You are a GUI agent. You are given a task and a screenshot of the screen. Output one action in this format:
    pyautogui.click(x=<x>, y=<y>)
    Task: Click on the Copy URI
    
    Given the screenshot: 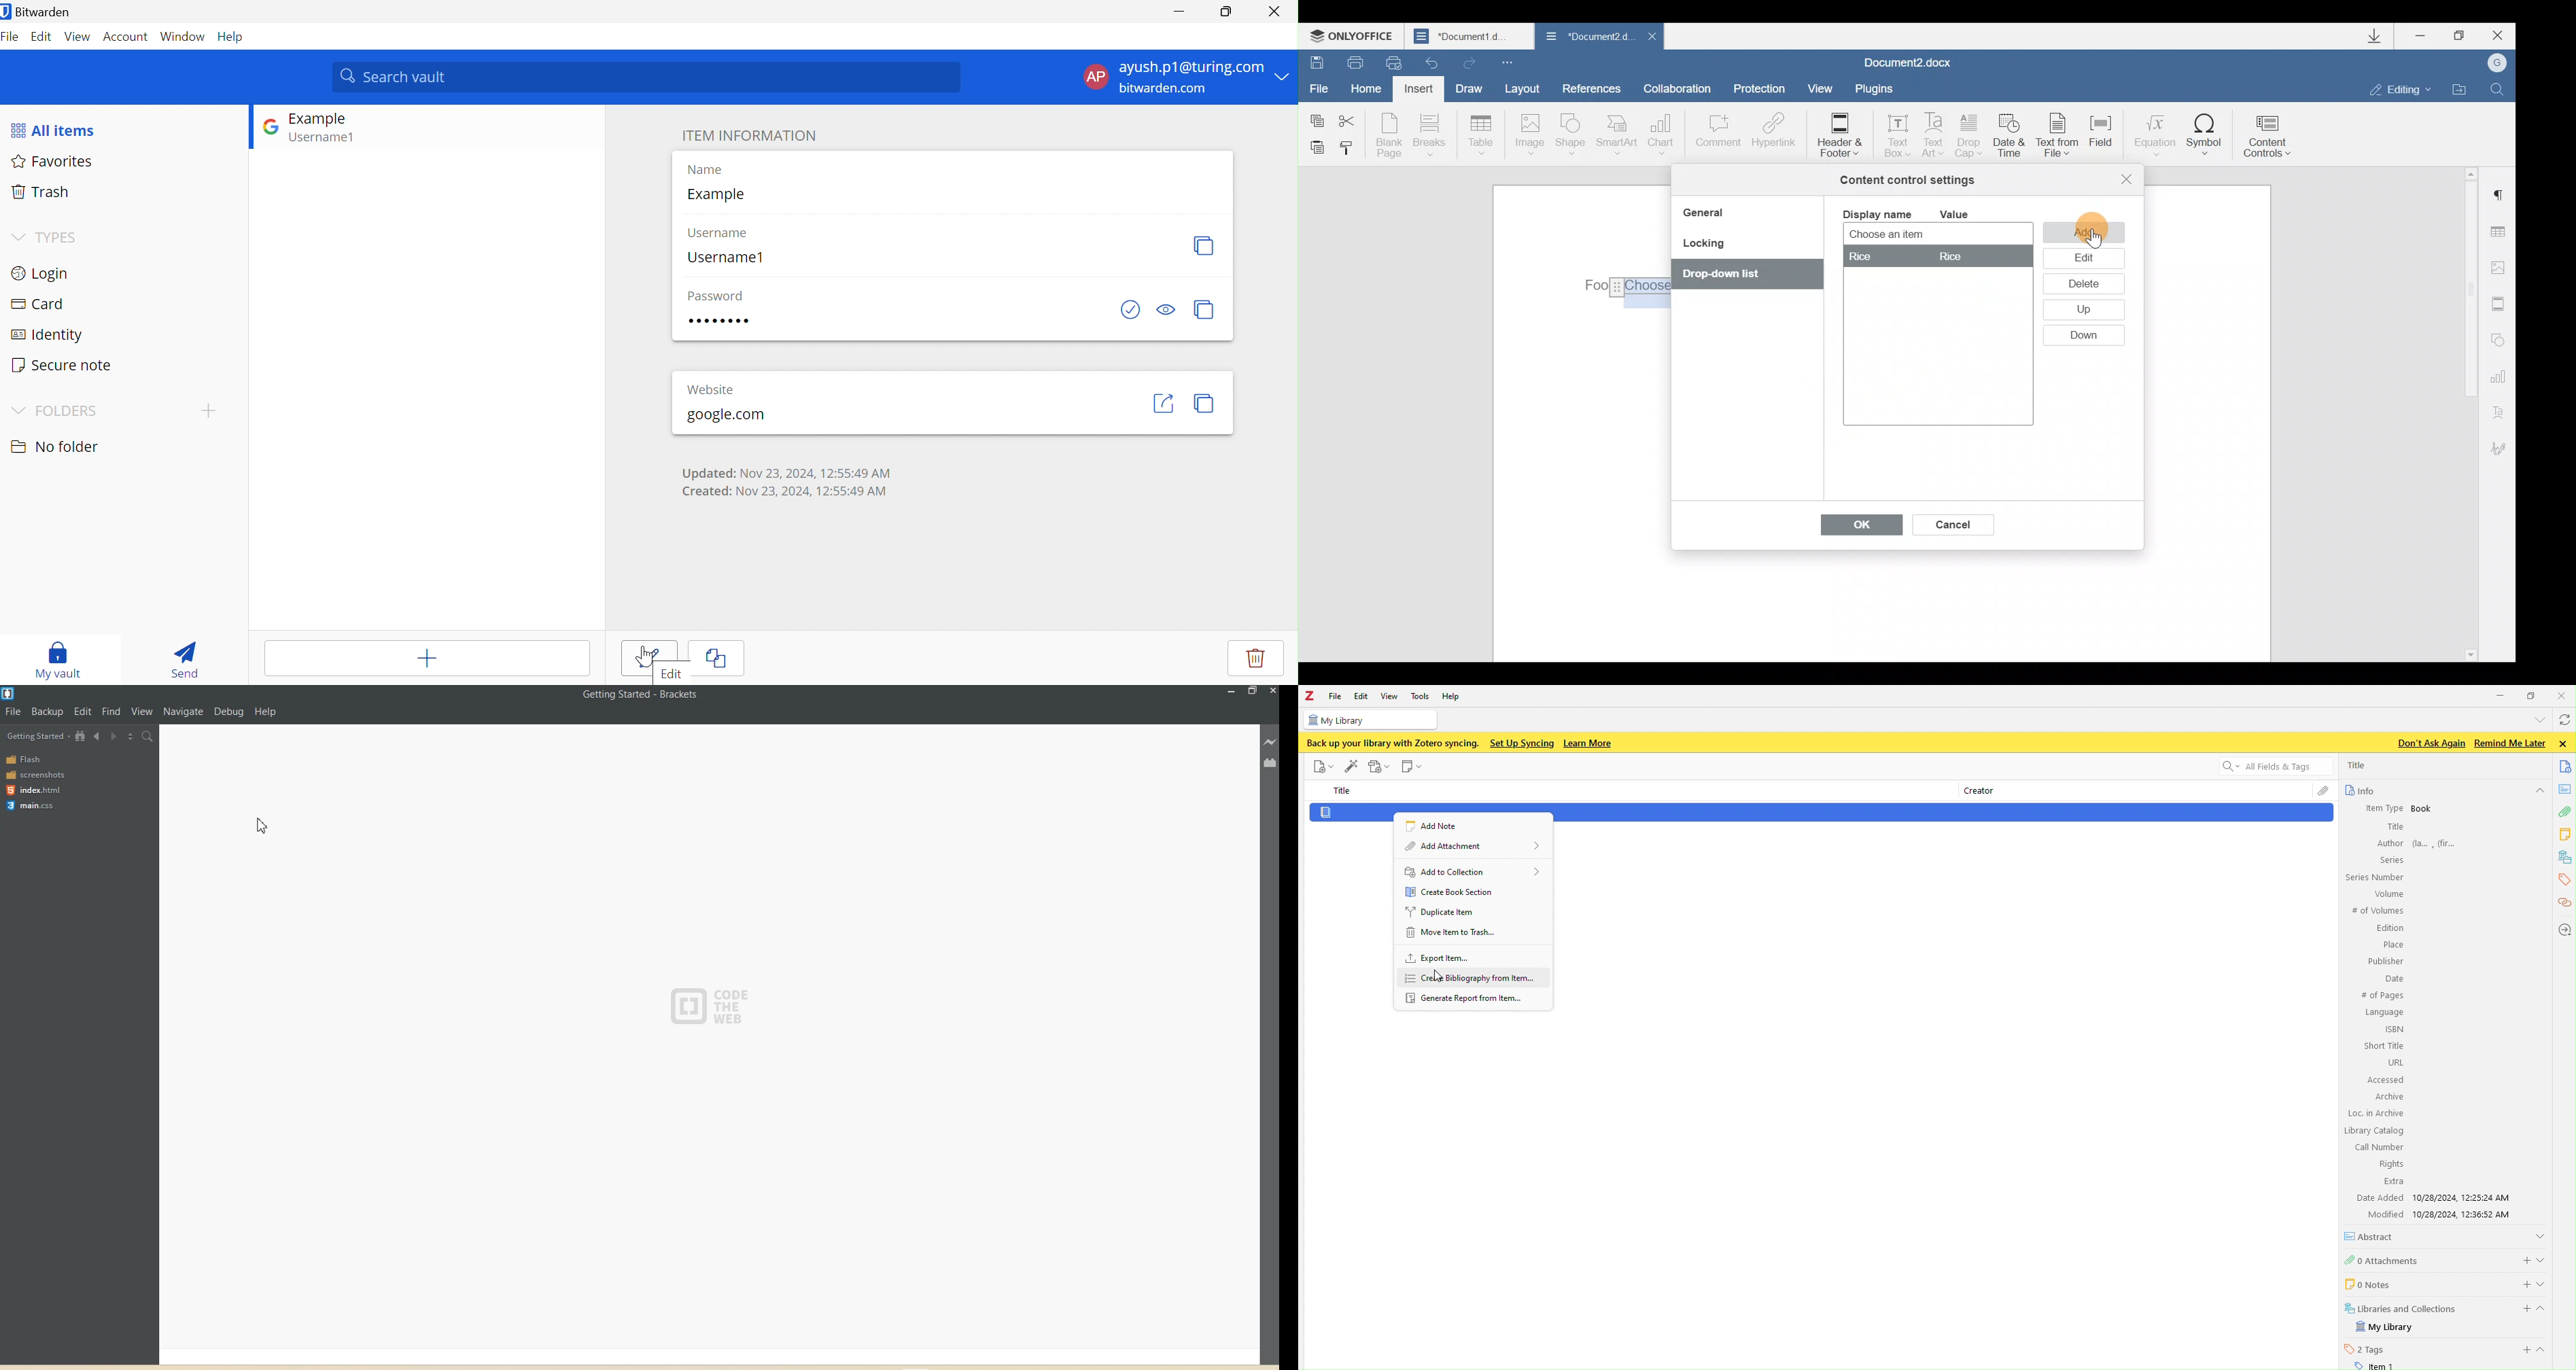 What is the action you would take?
    pyautogui.click(x=1207, y=404)
    